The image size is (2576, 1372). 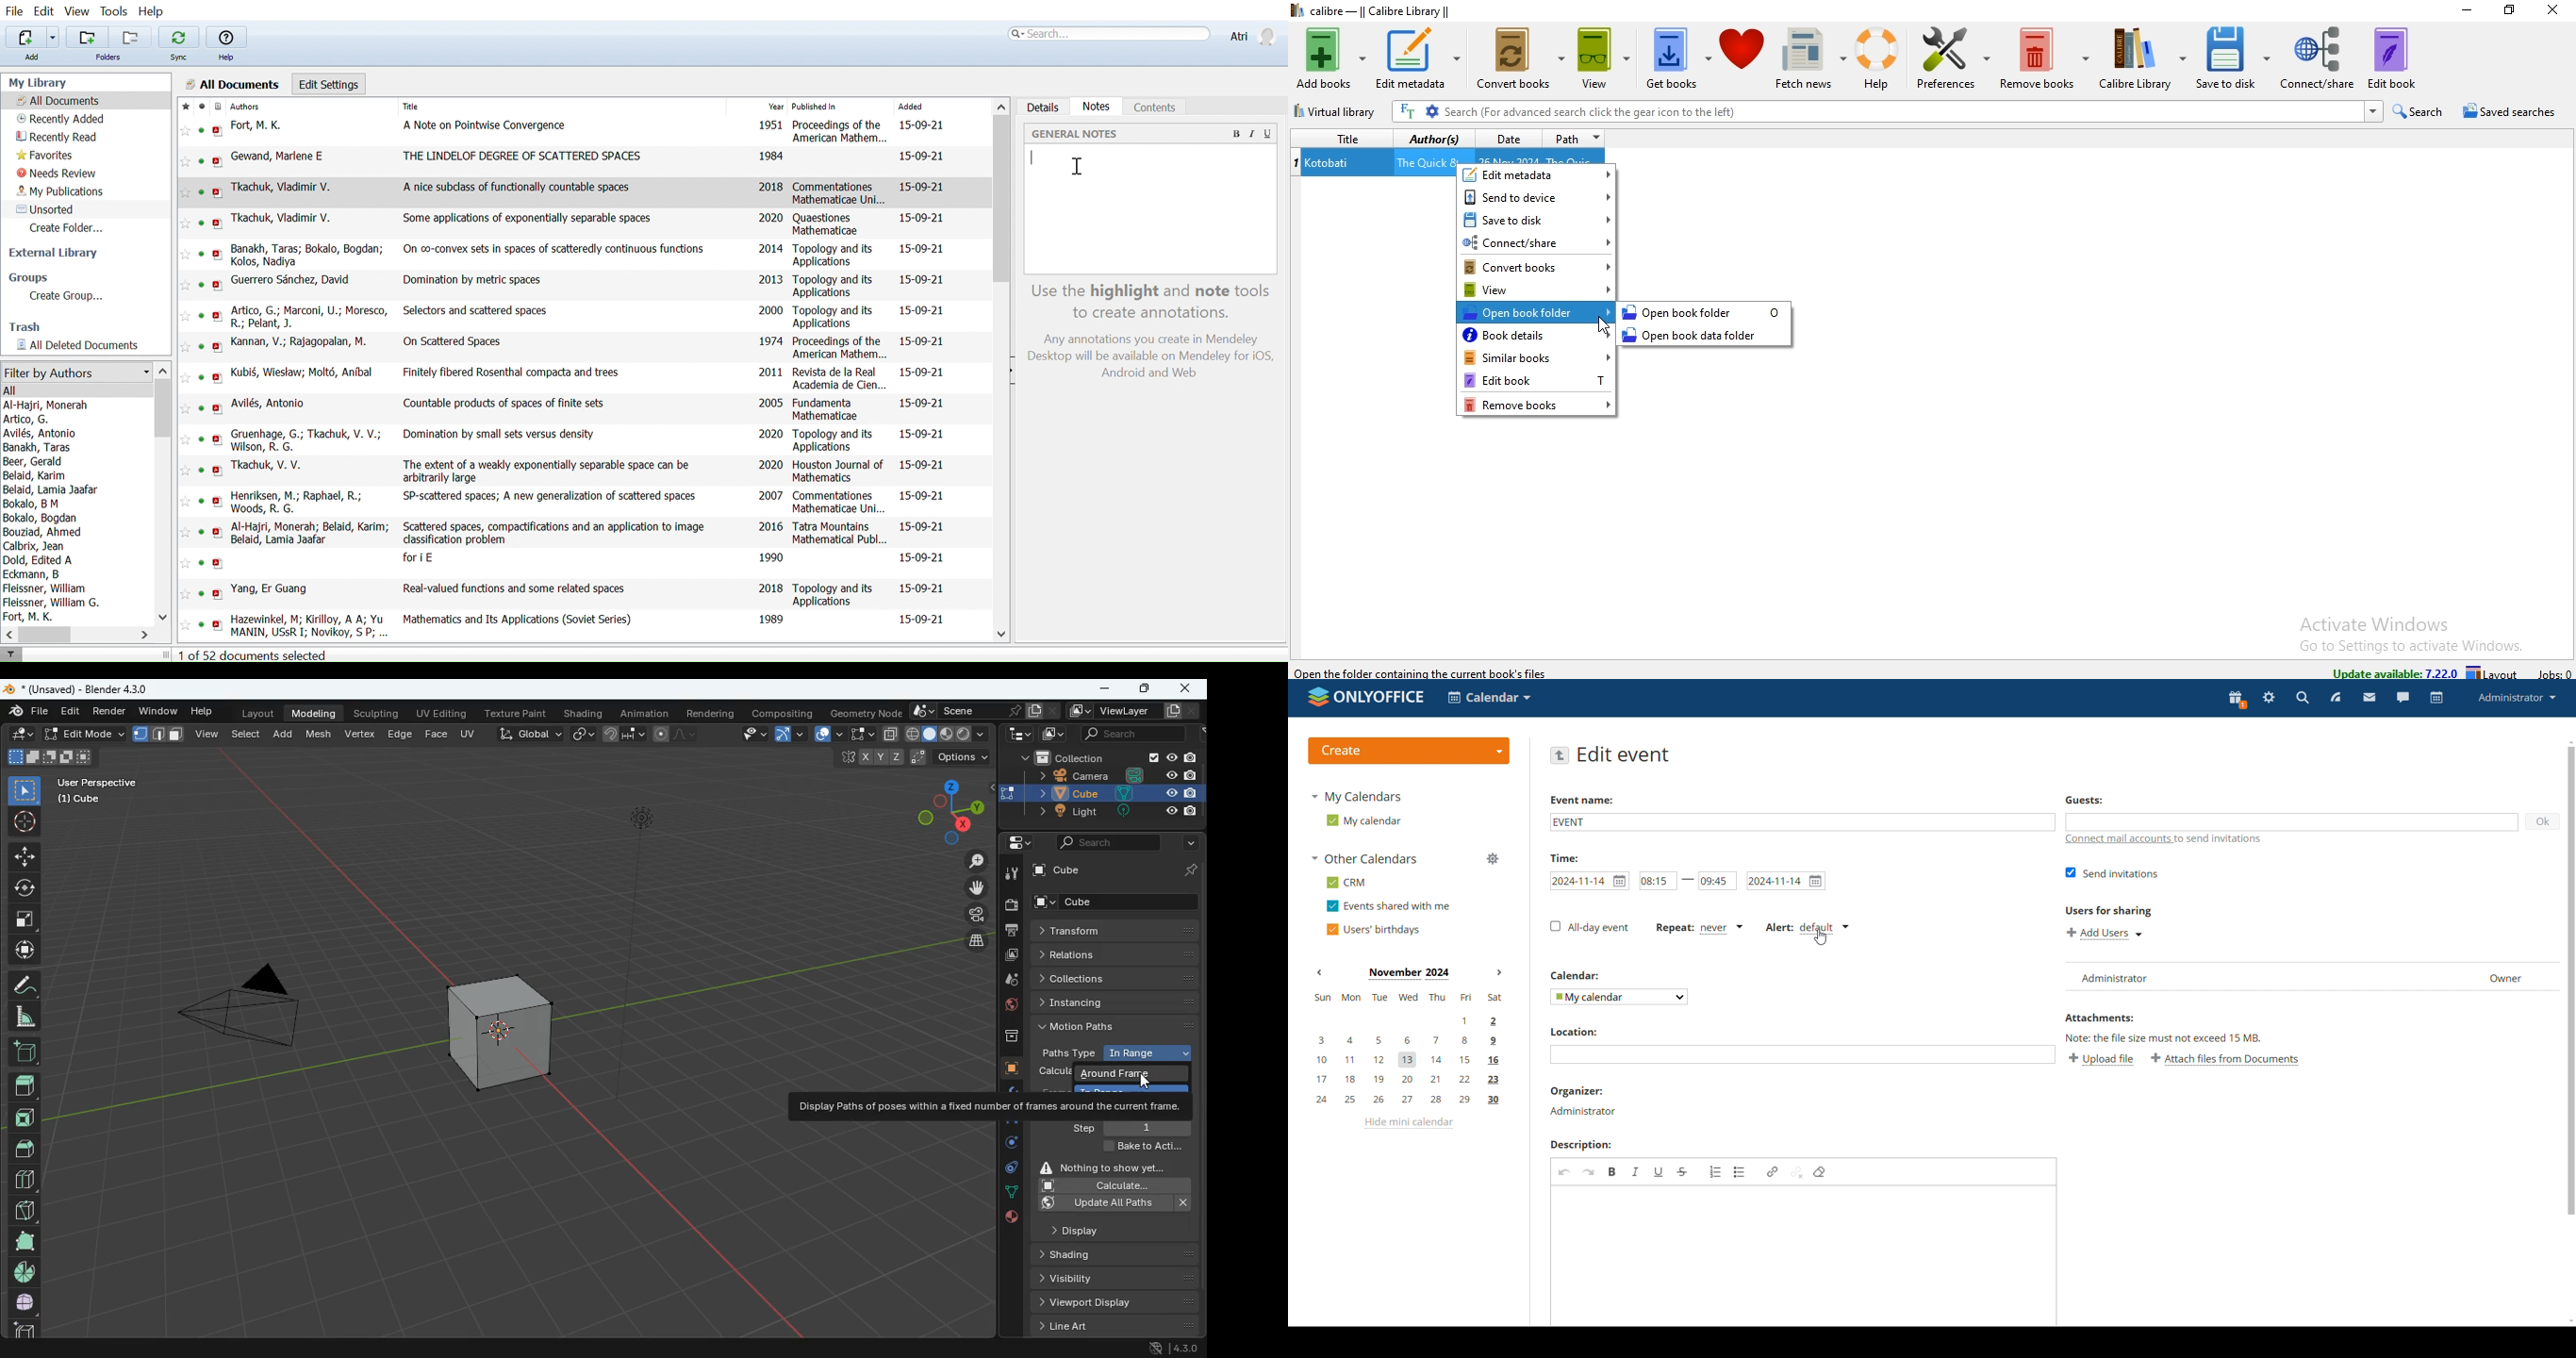 What do you see at coordinates (44, 519) in the screenshot?
I see `Bokalo, Bogdan` at bounding box center [44, 519].